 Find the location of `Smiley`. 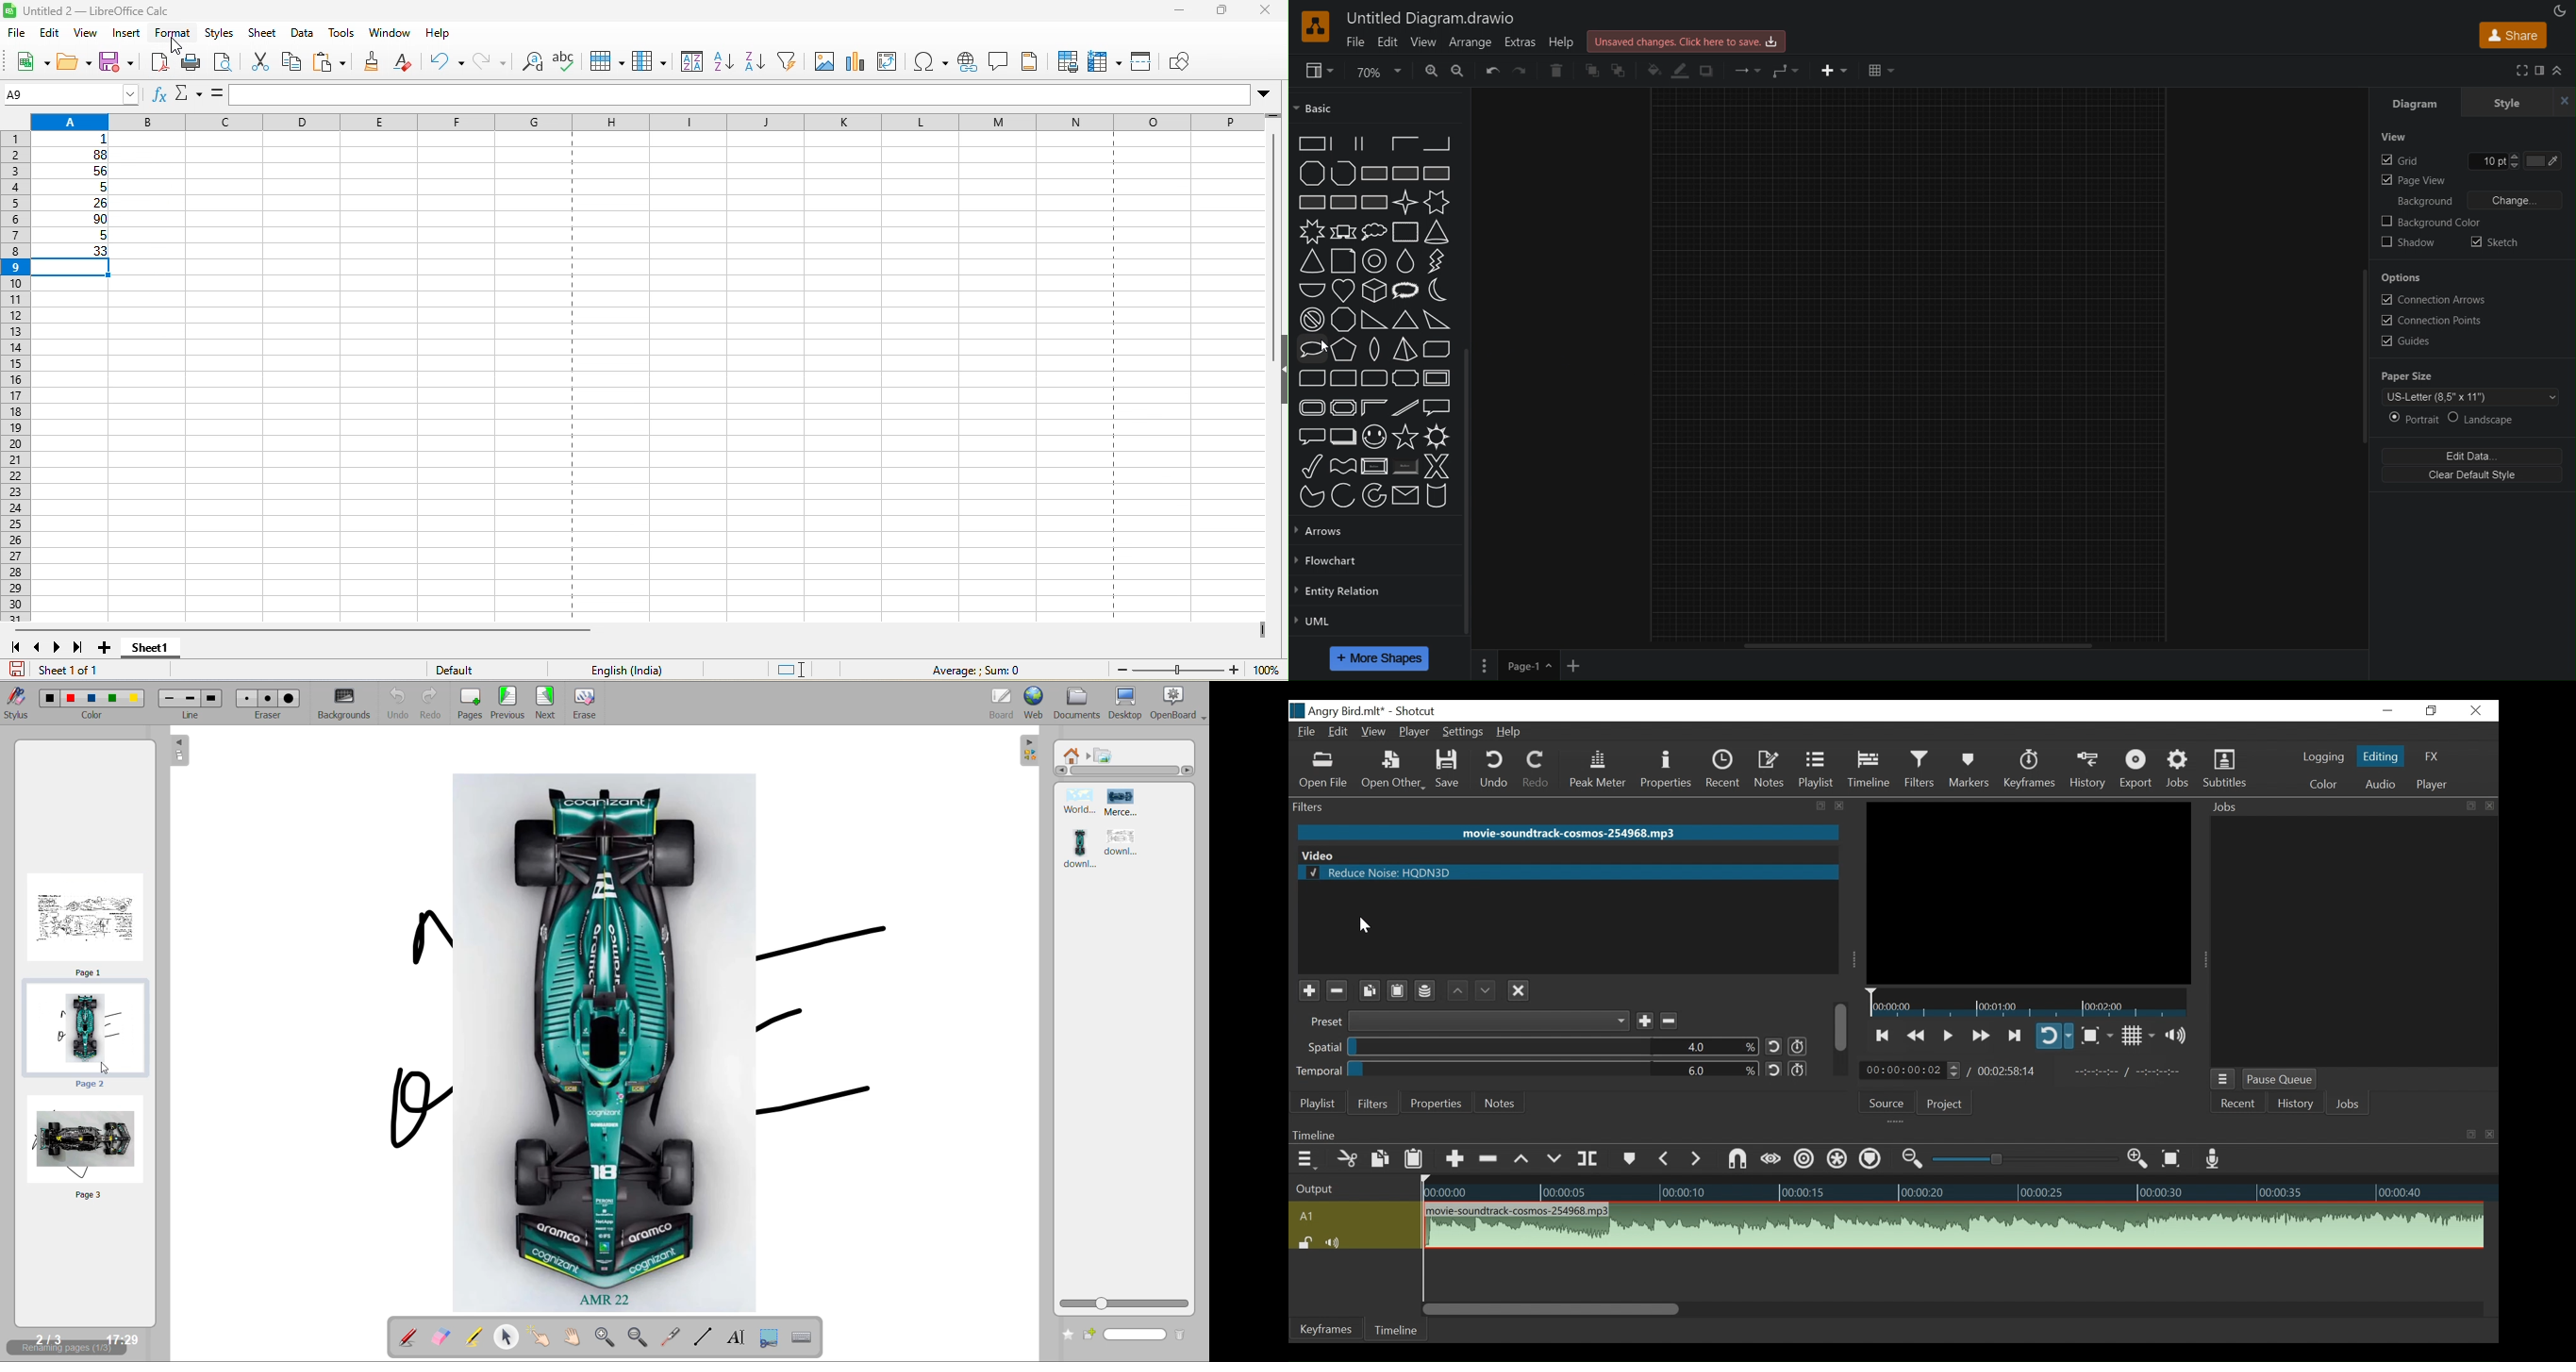

Smiley is located at coordinates (1375, 437).